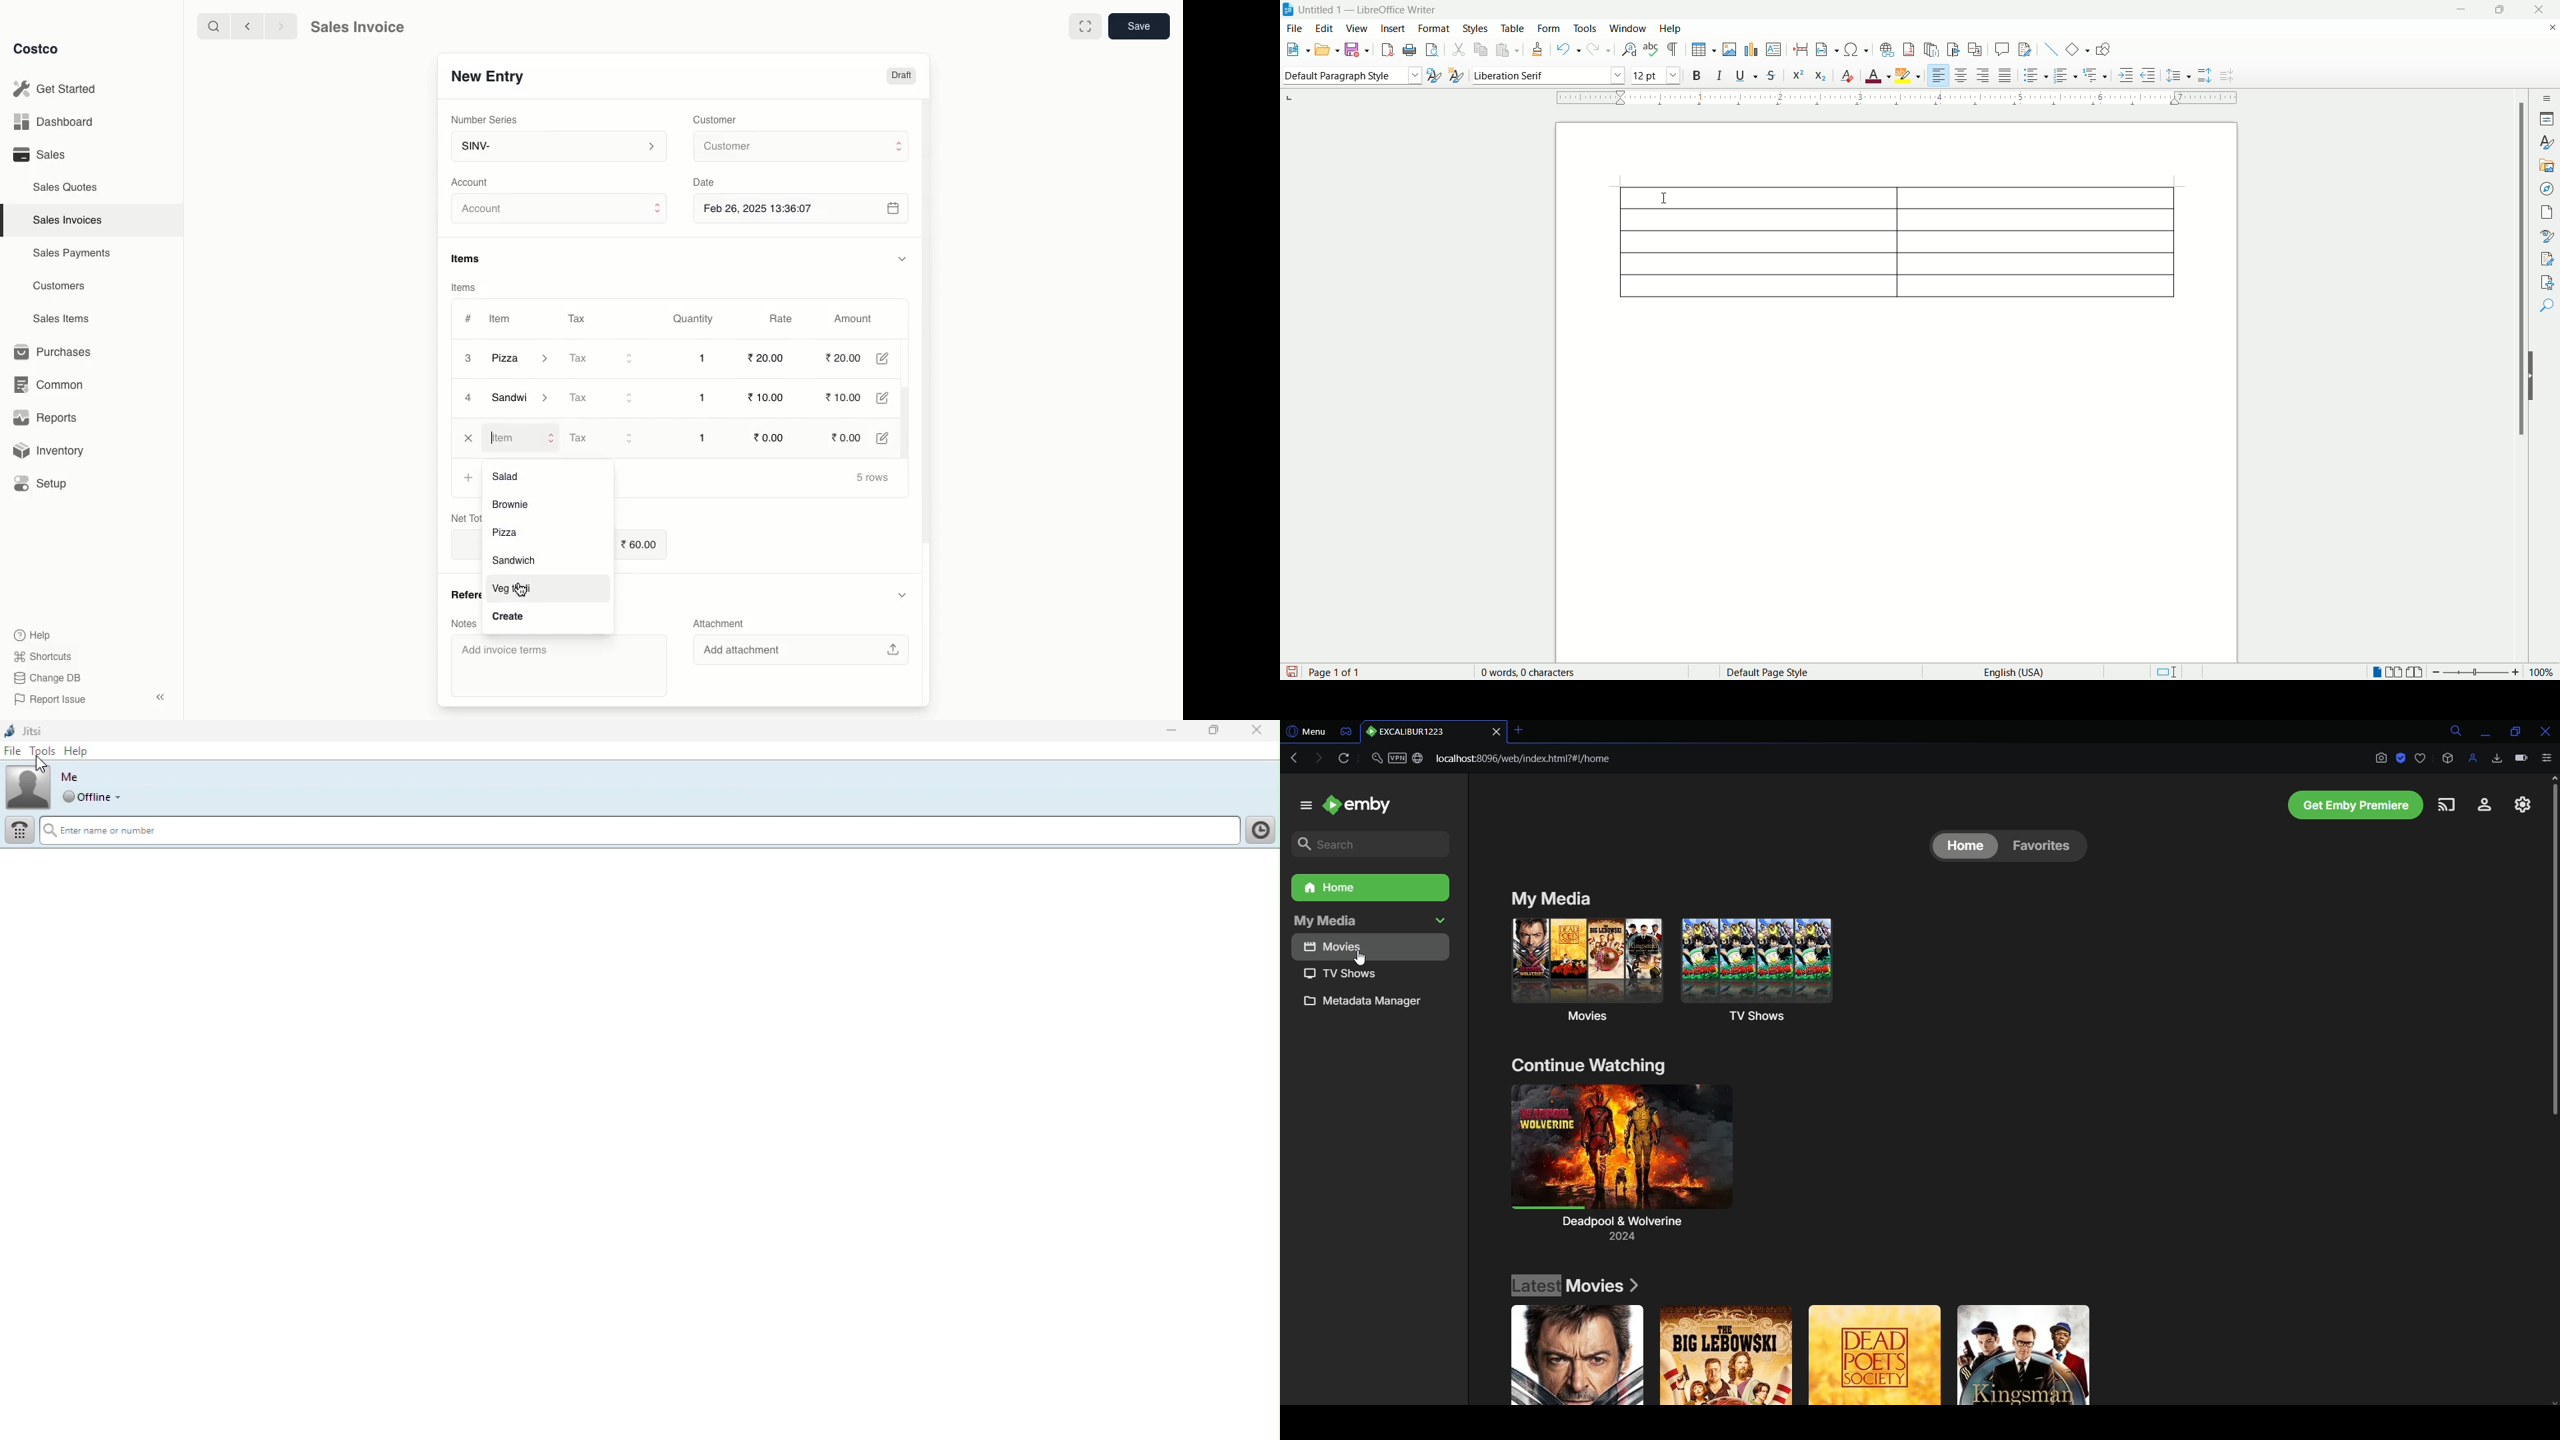 This screenshot has height=1456, width=2576. What do you see at coordinates (1482, 48) in the screenshot?
I see `copy` at bounding box center [1482, 48].